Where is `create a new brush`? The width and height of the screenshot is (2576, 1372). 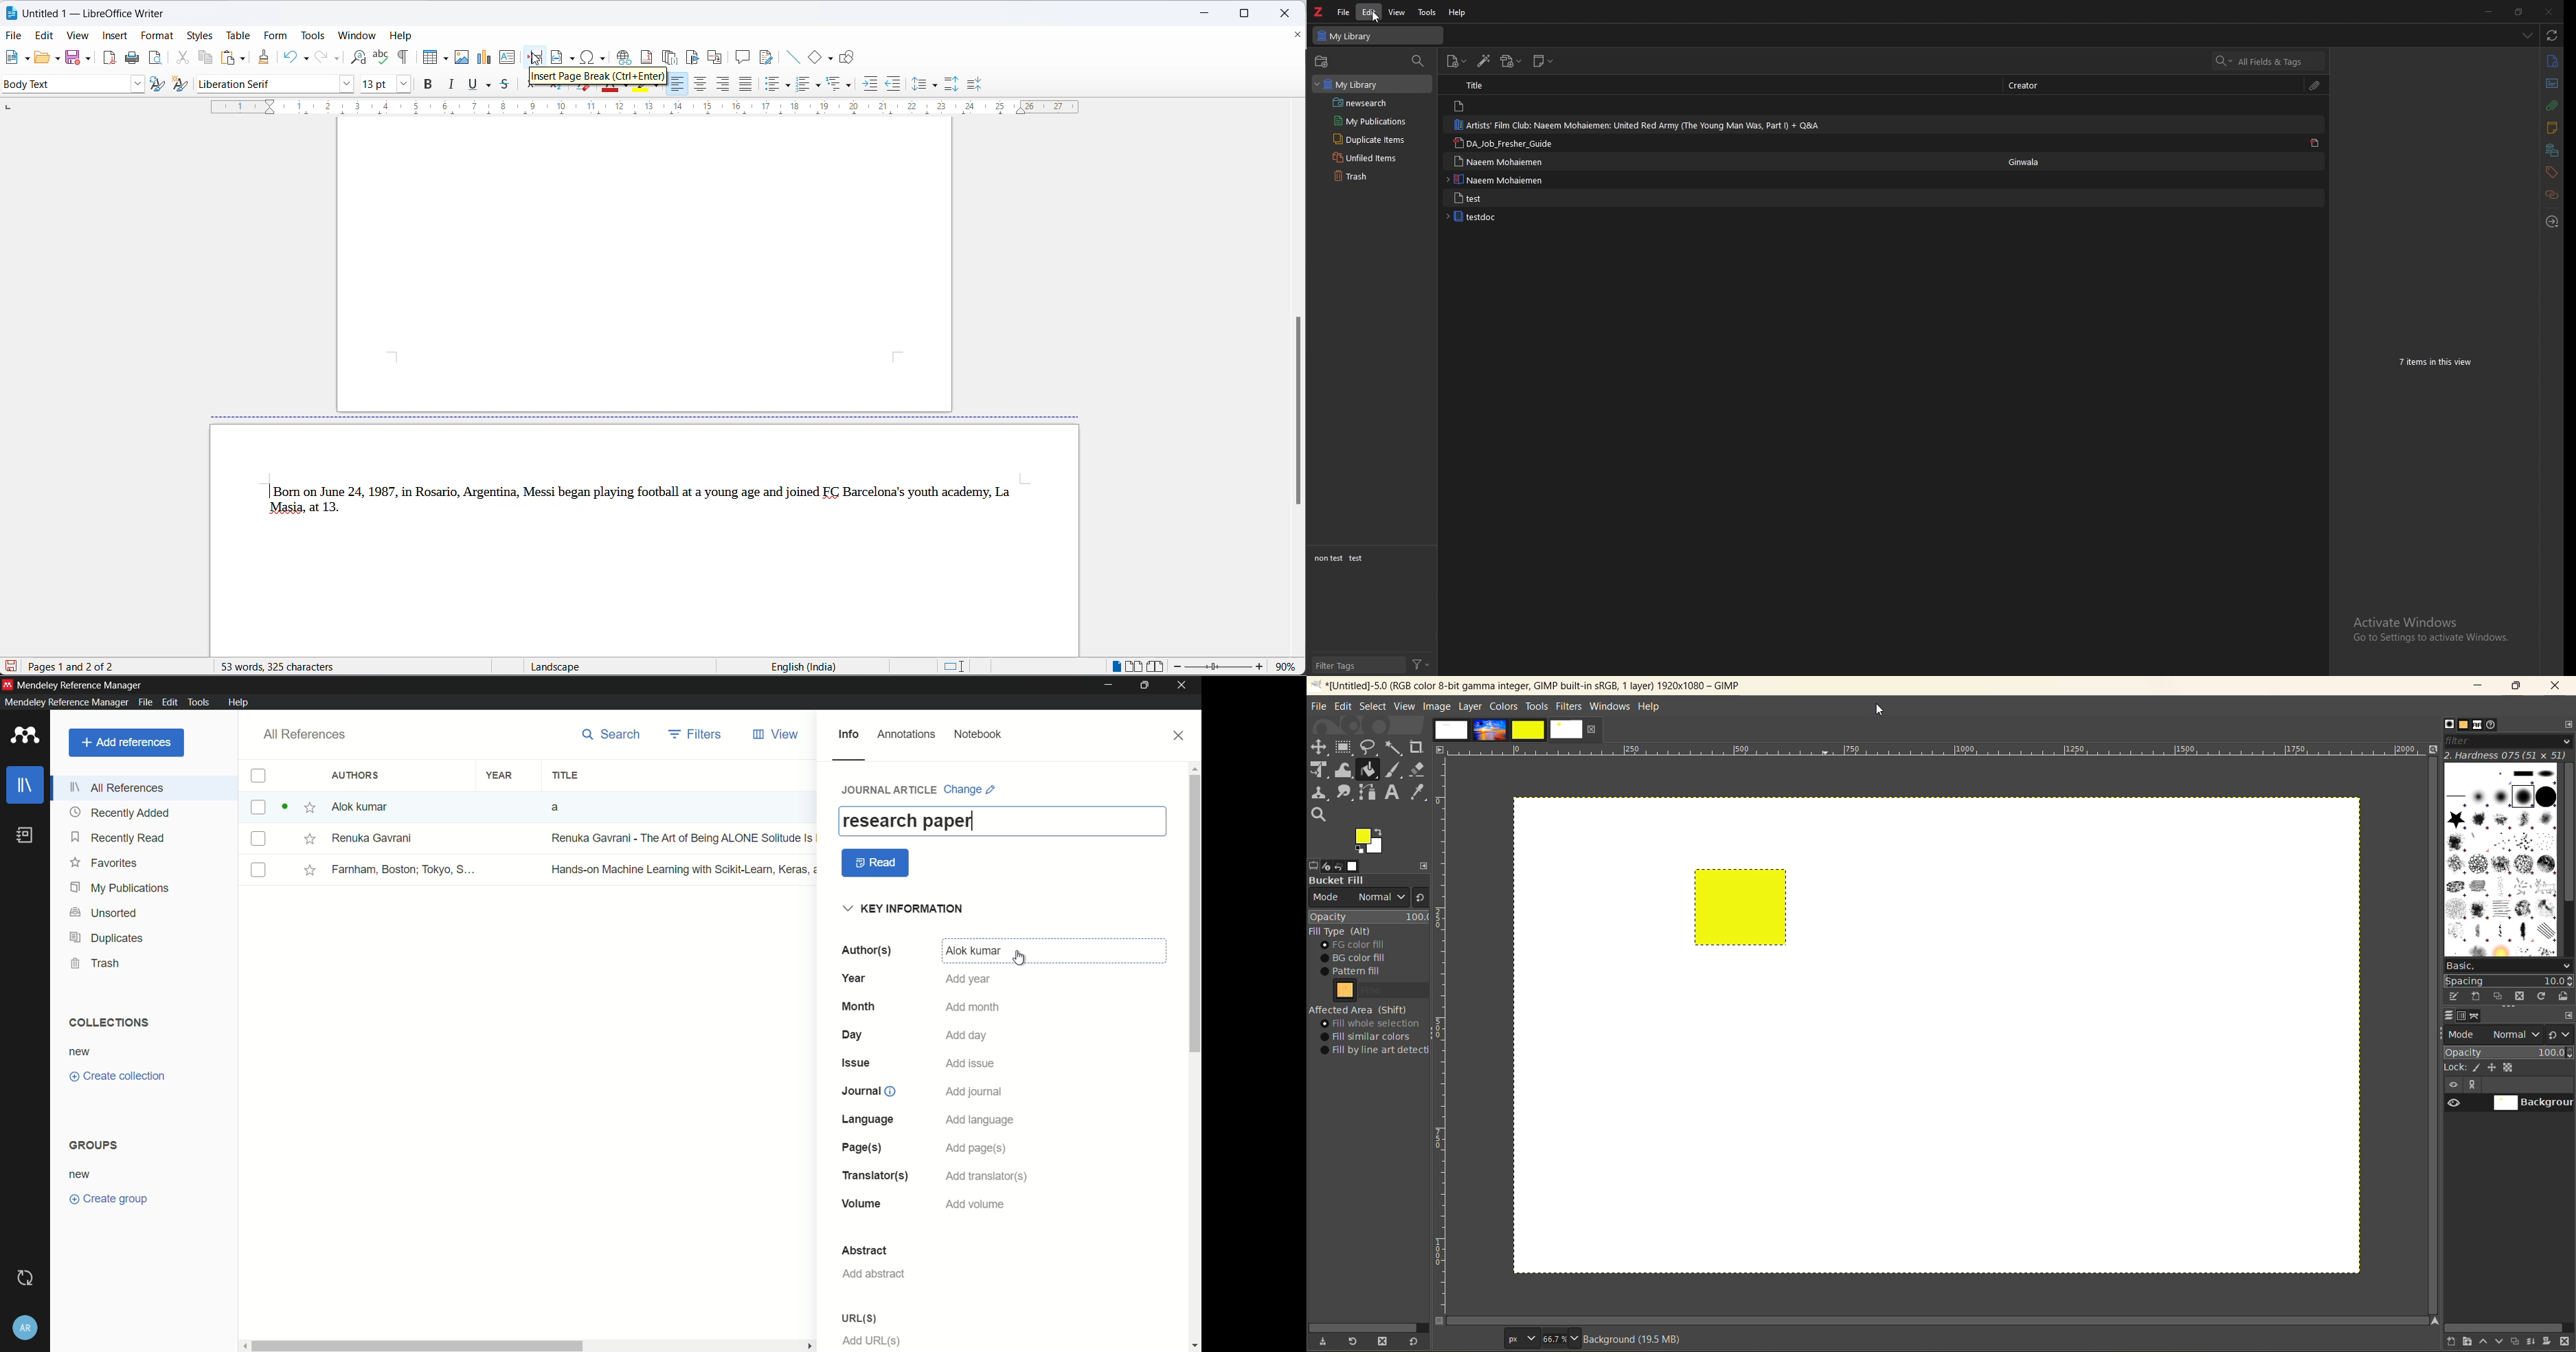
create a new brush is located at coordinates (2478, 995).